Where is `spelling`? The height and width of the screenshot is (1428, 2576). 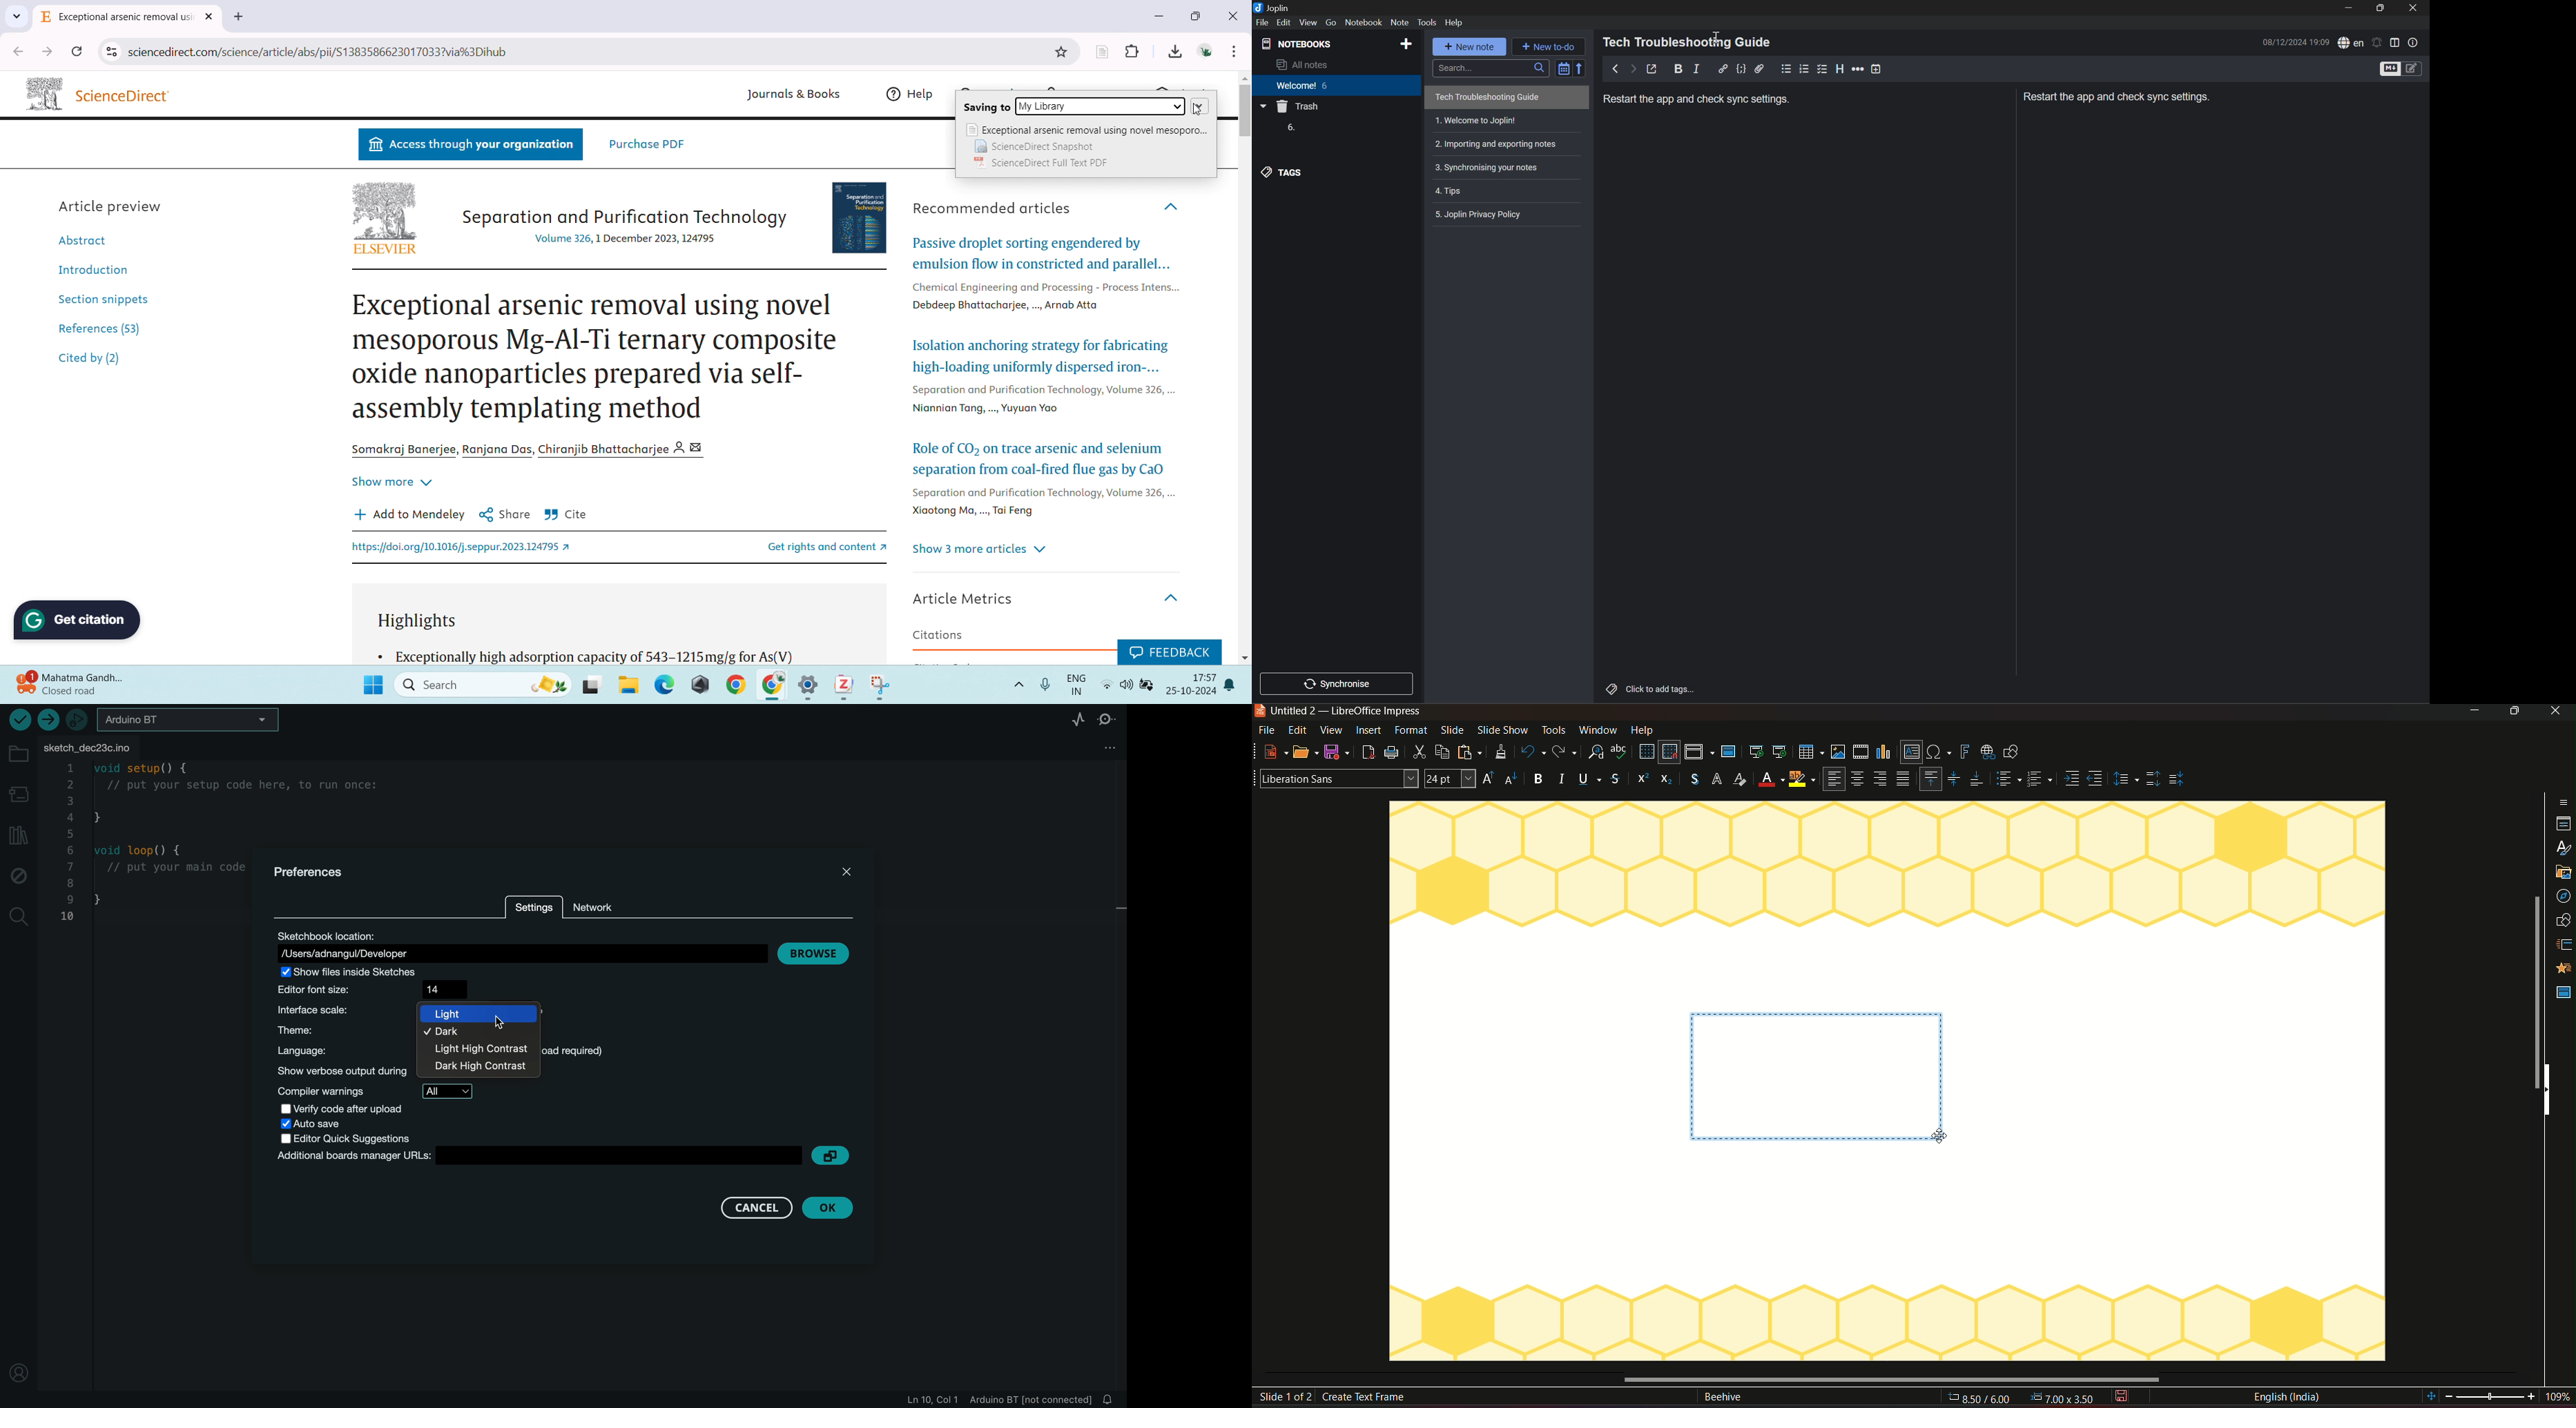
spelling is located at coordinates (1620, 753).